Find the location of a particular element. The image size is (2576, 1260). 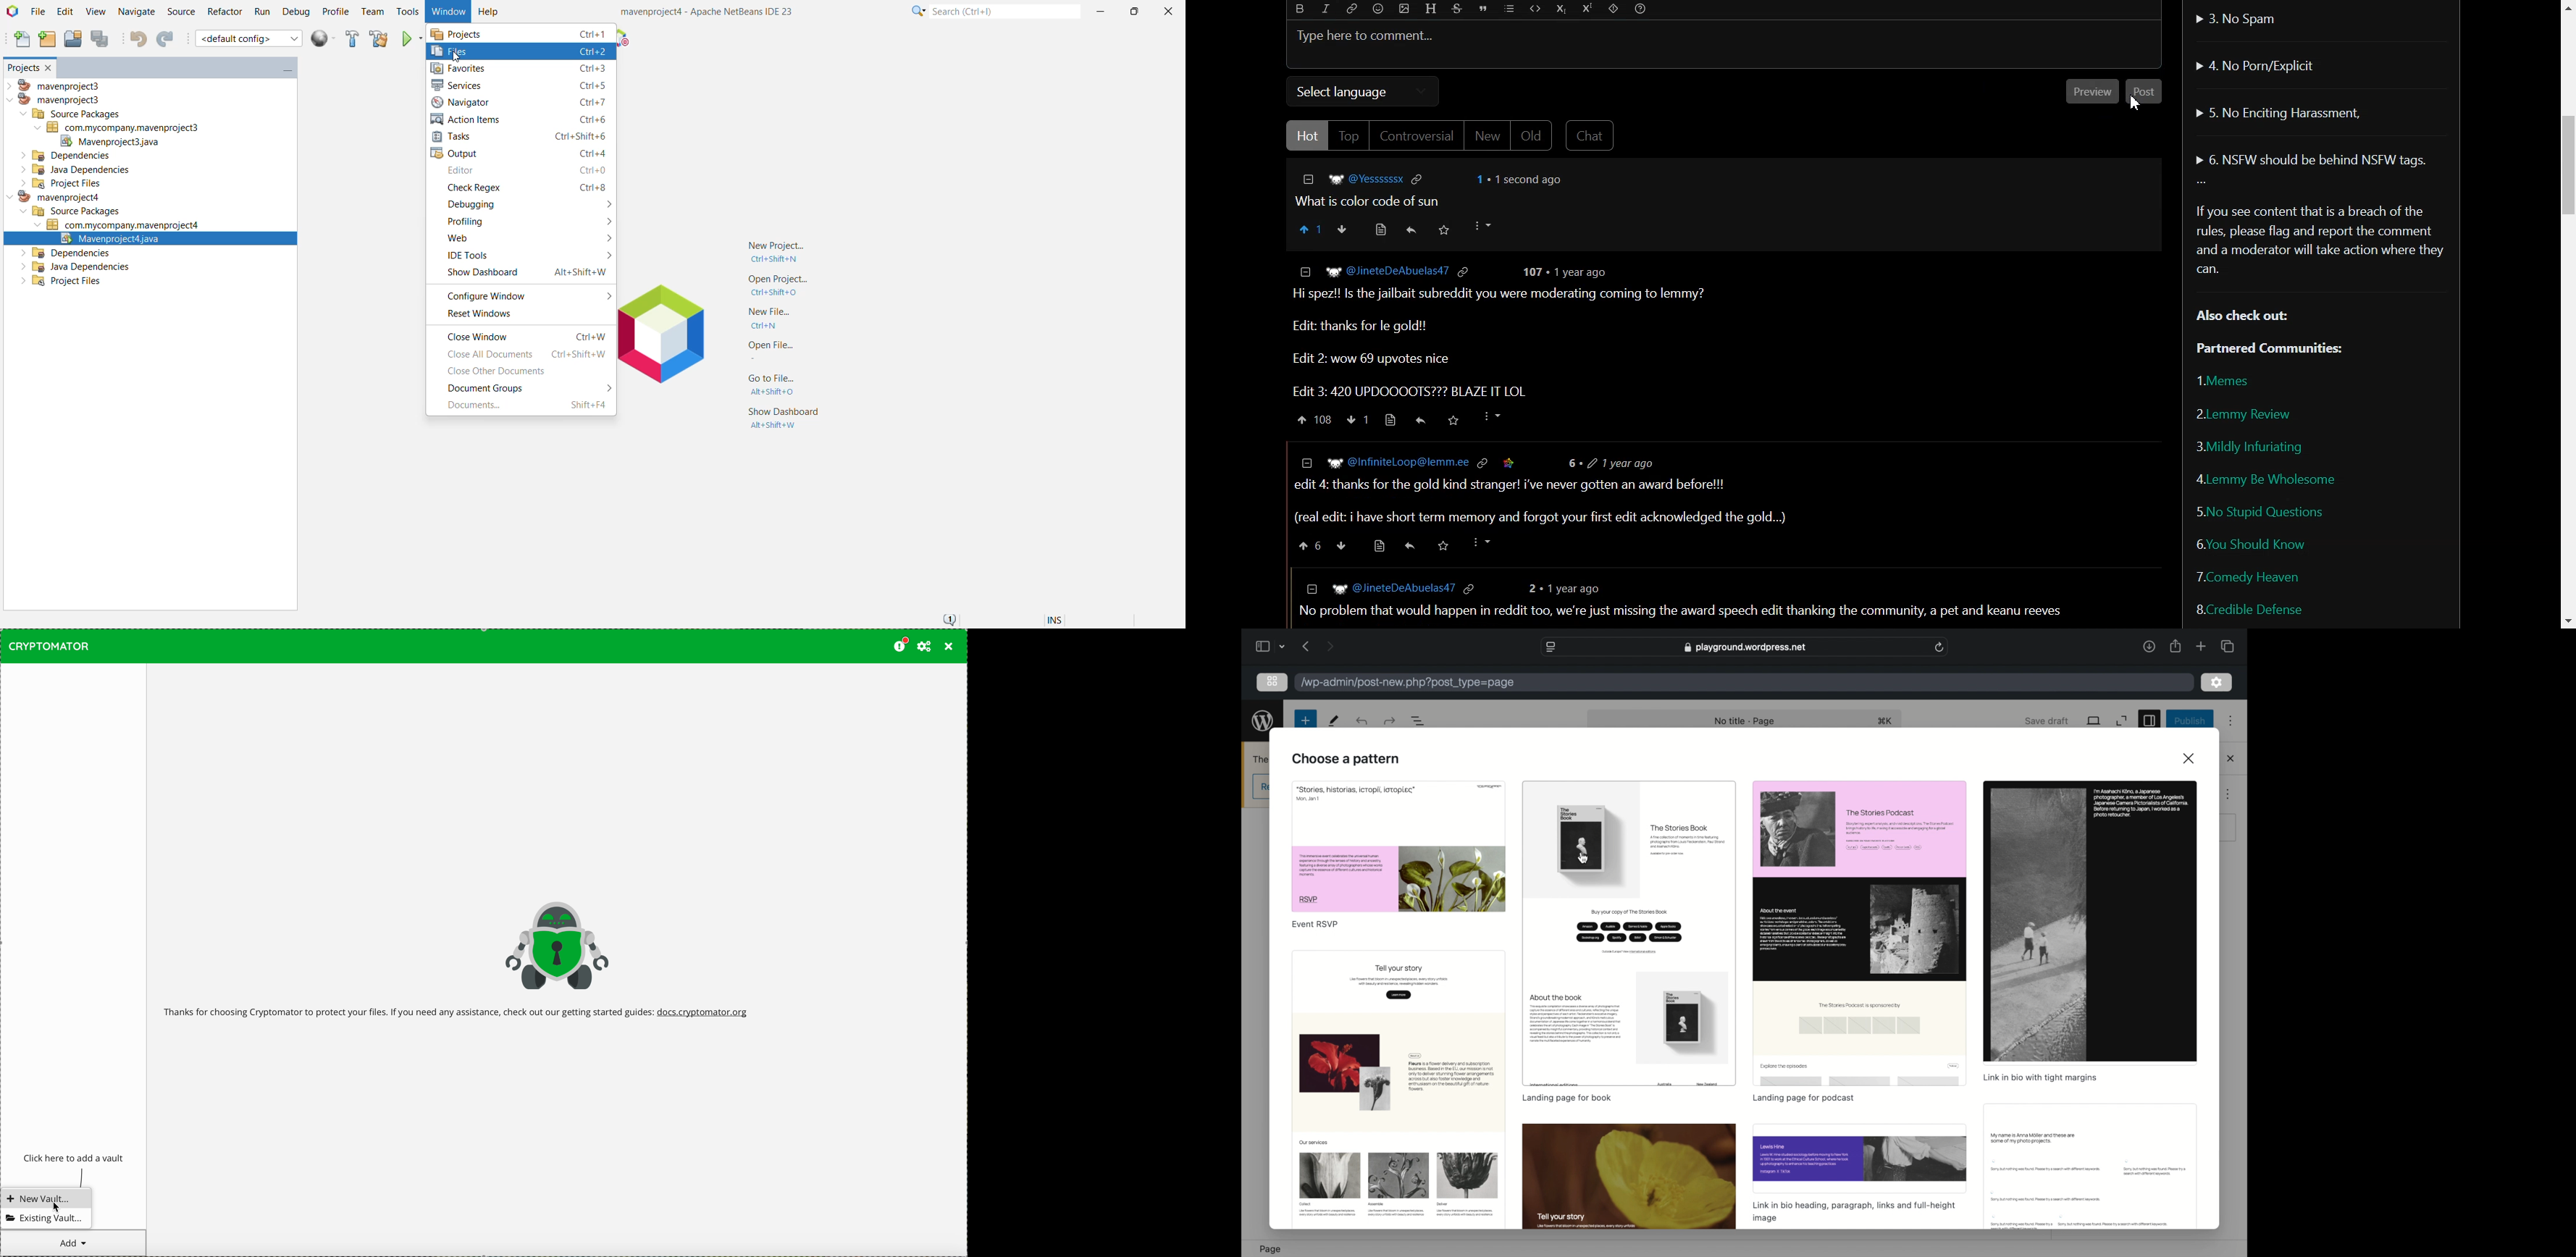

Close Window is located at coordinates (527, 336).